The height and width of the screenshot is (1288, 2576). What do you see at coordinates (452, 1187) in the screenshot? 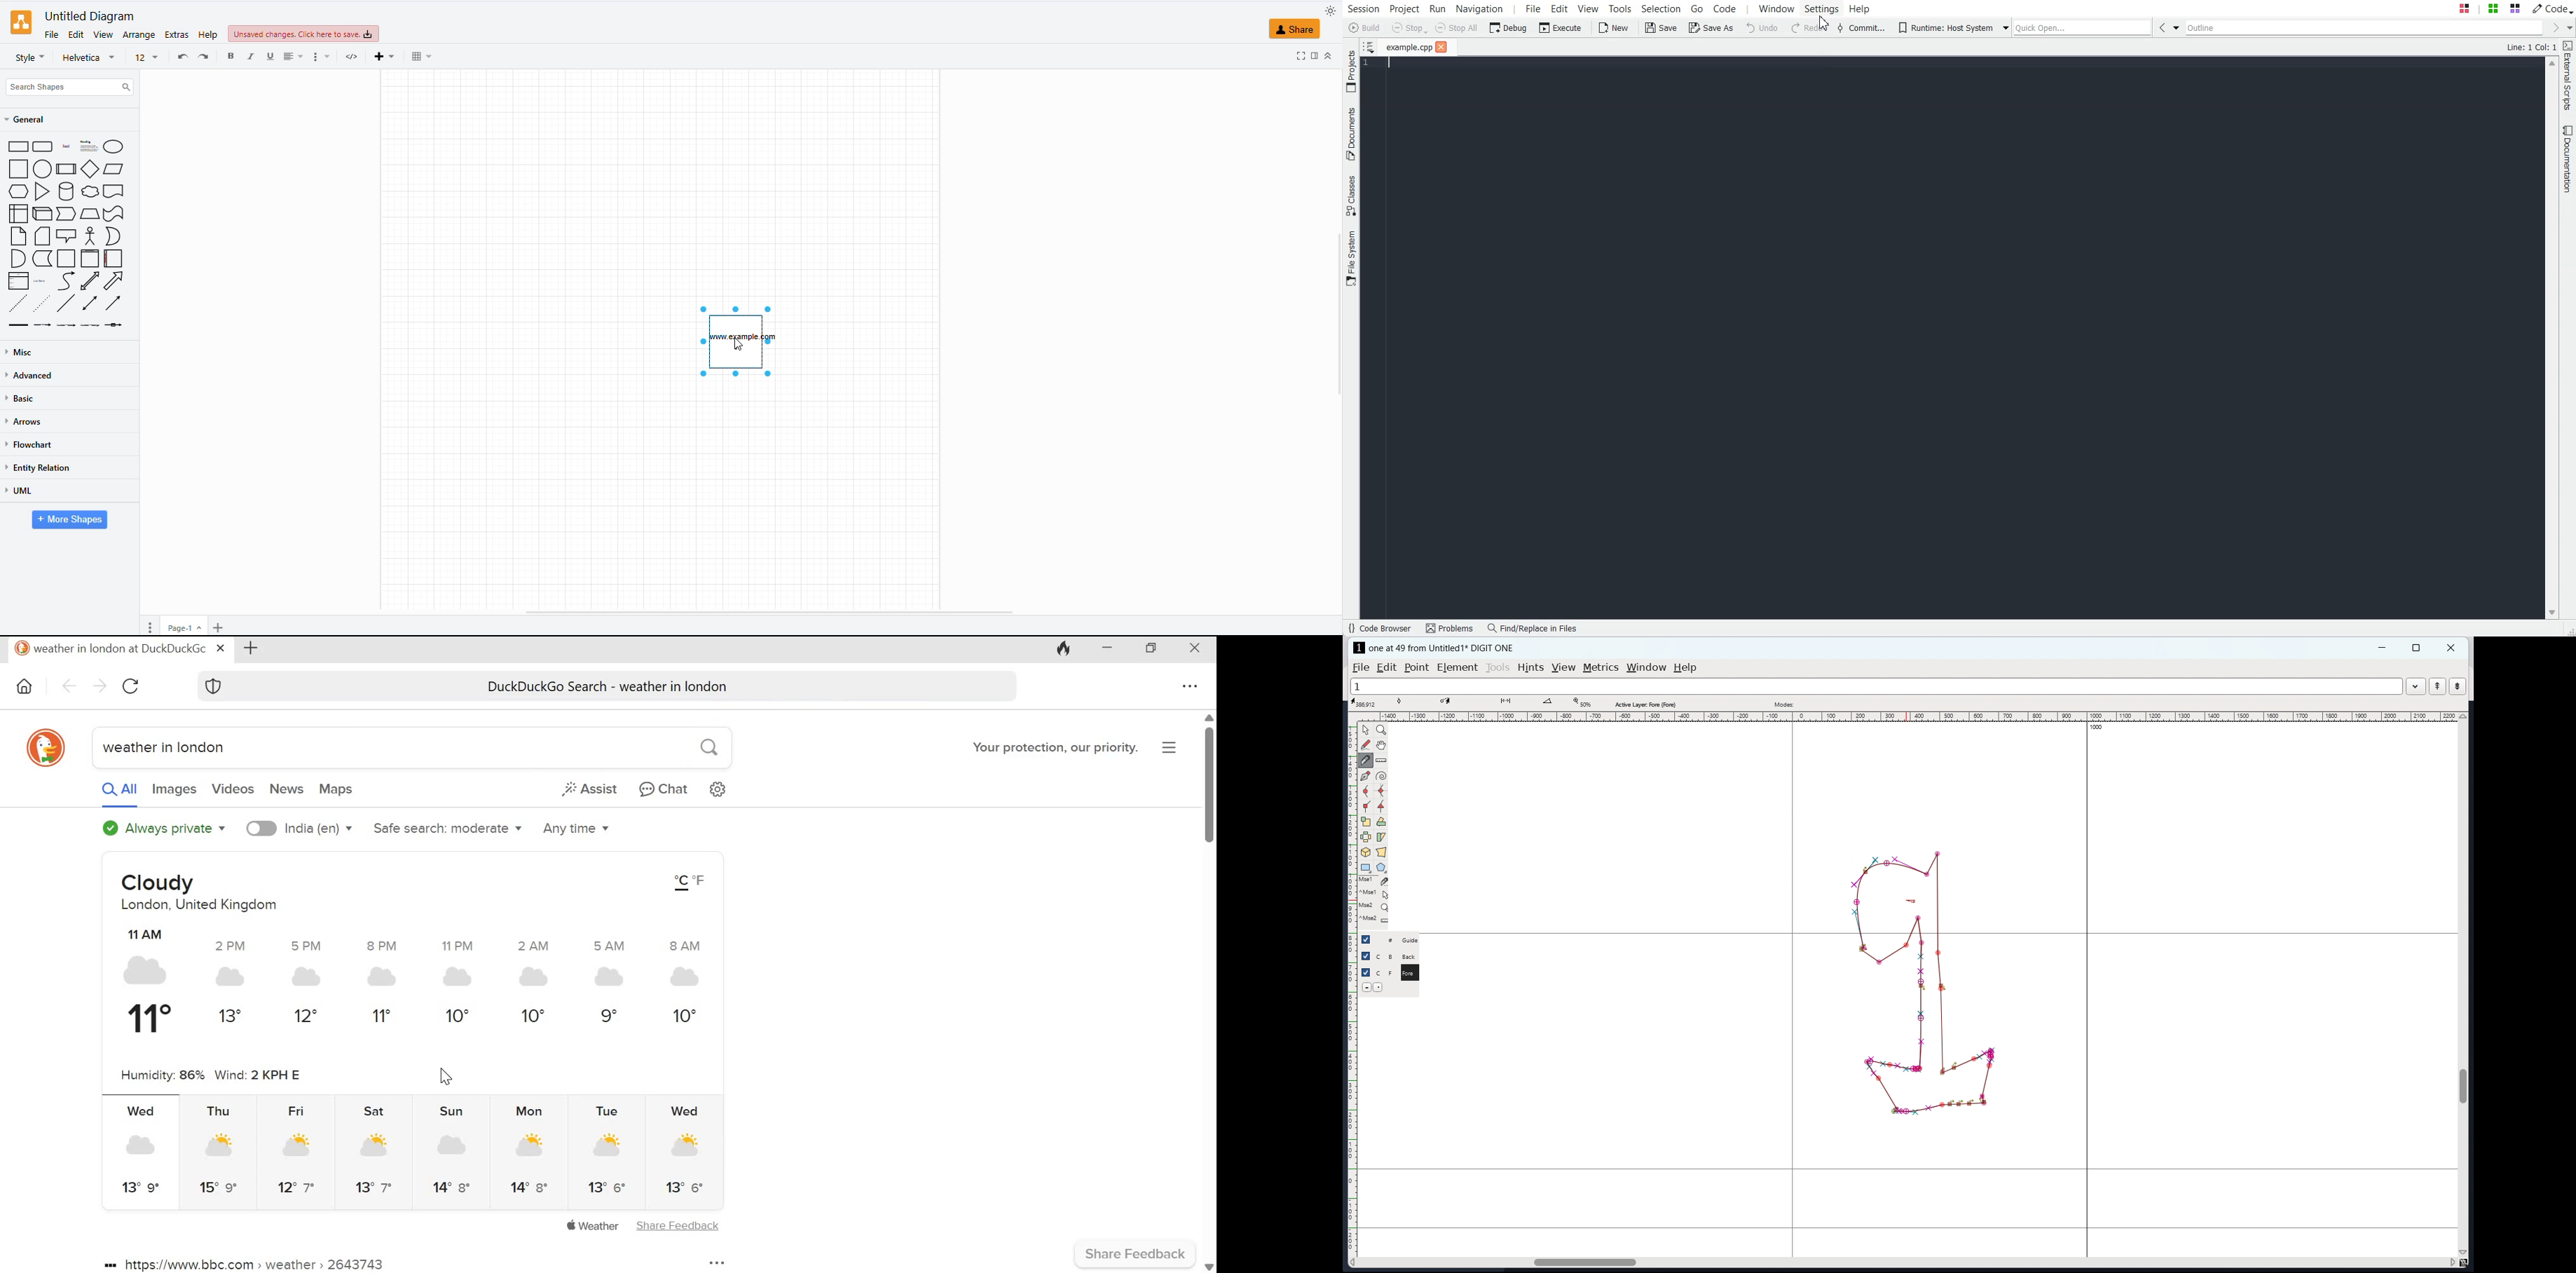
I see `14° 8°` at bounding box center [452, 1187].